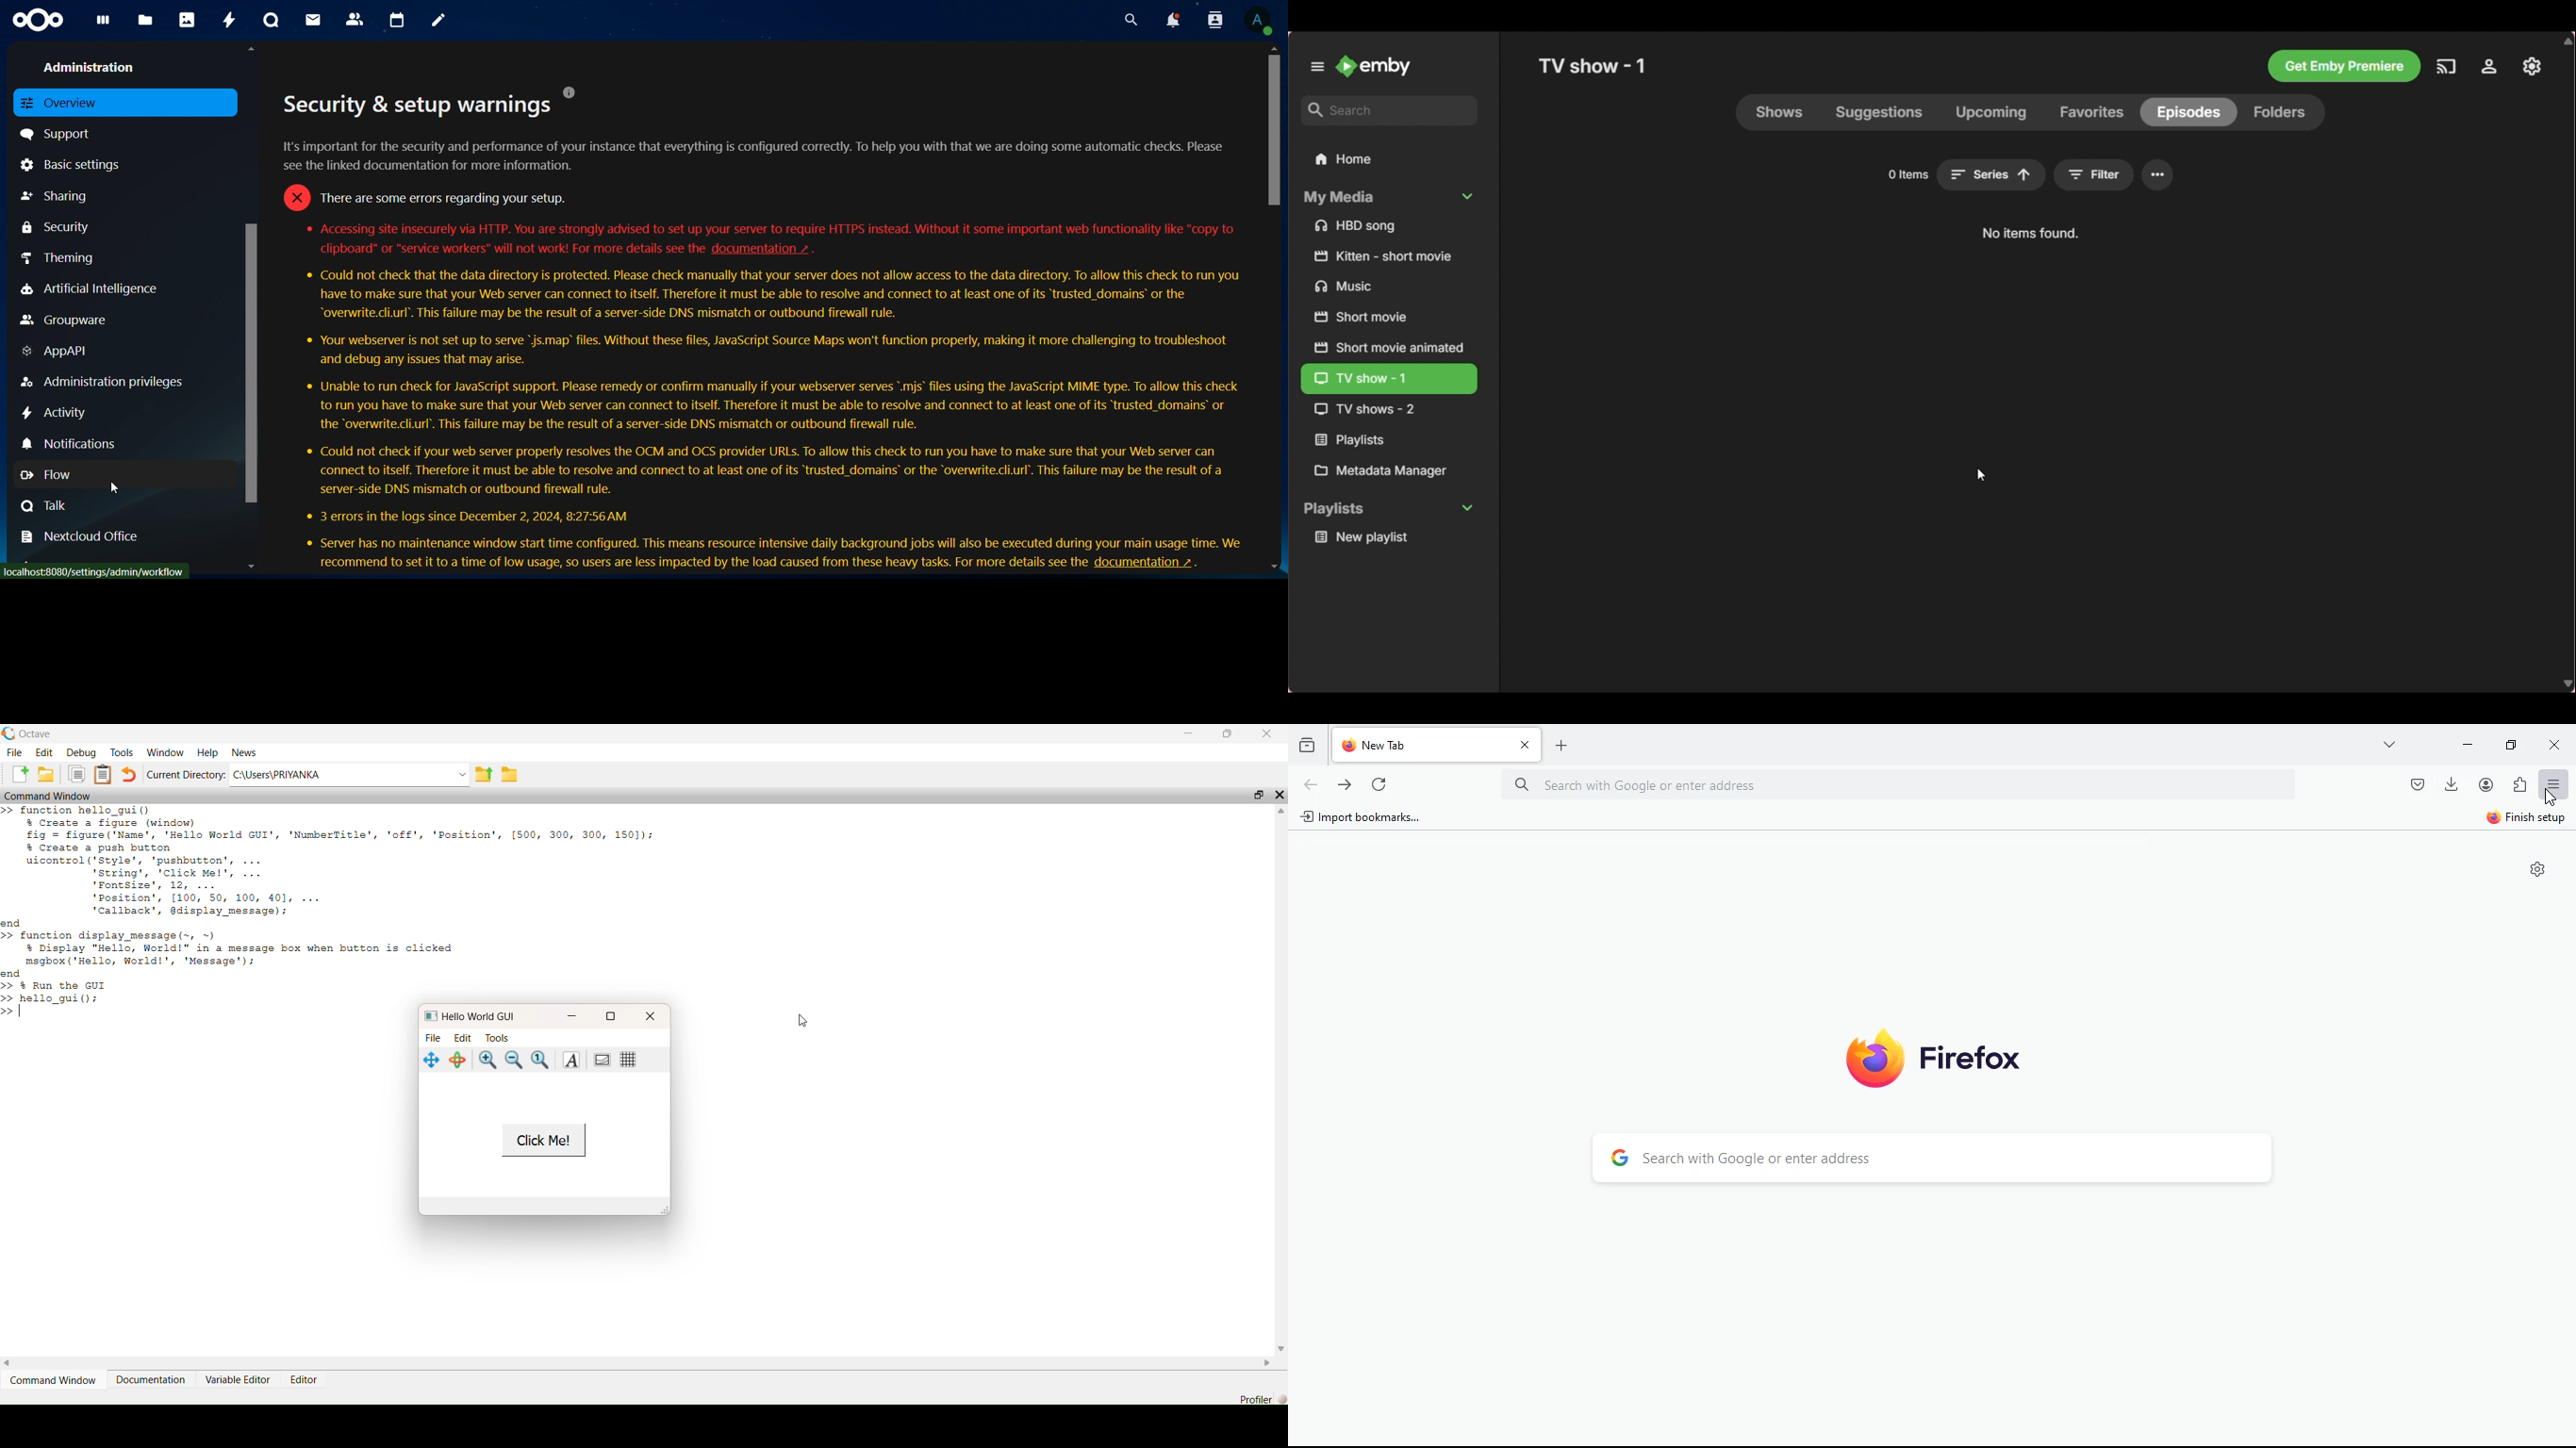  Describe the element at coordinates (2416, 783) in the screenshot. I see `pocket` at that location.